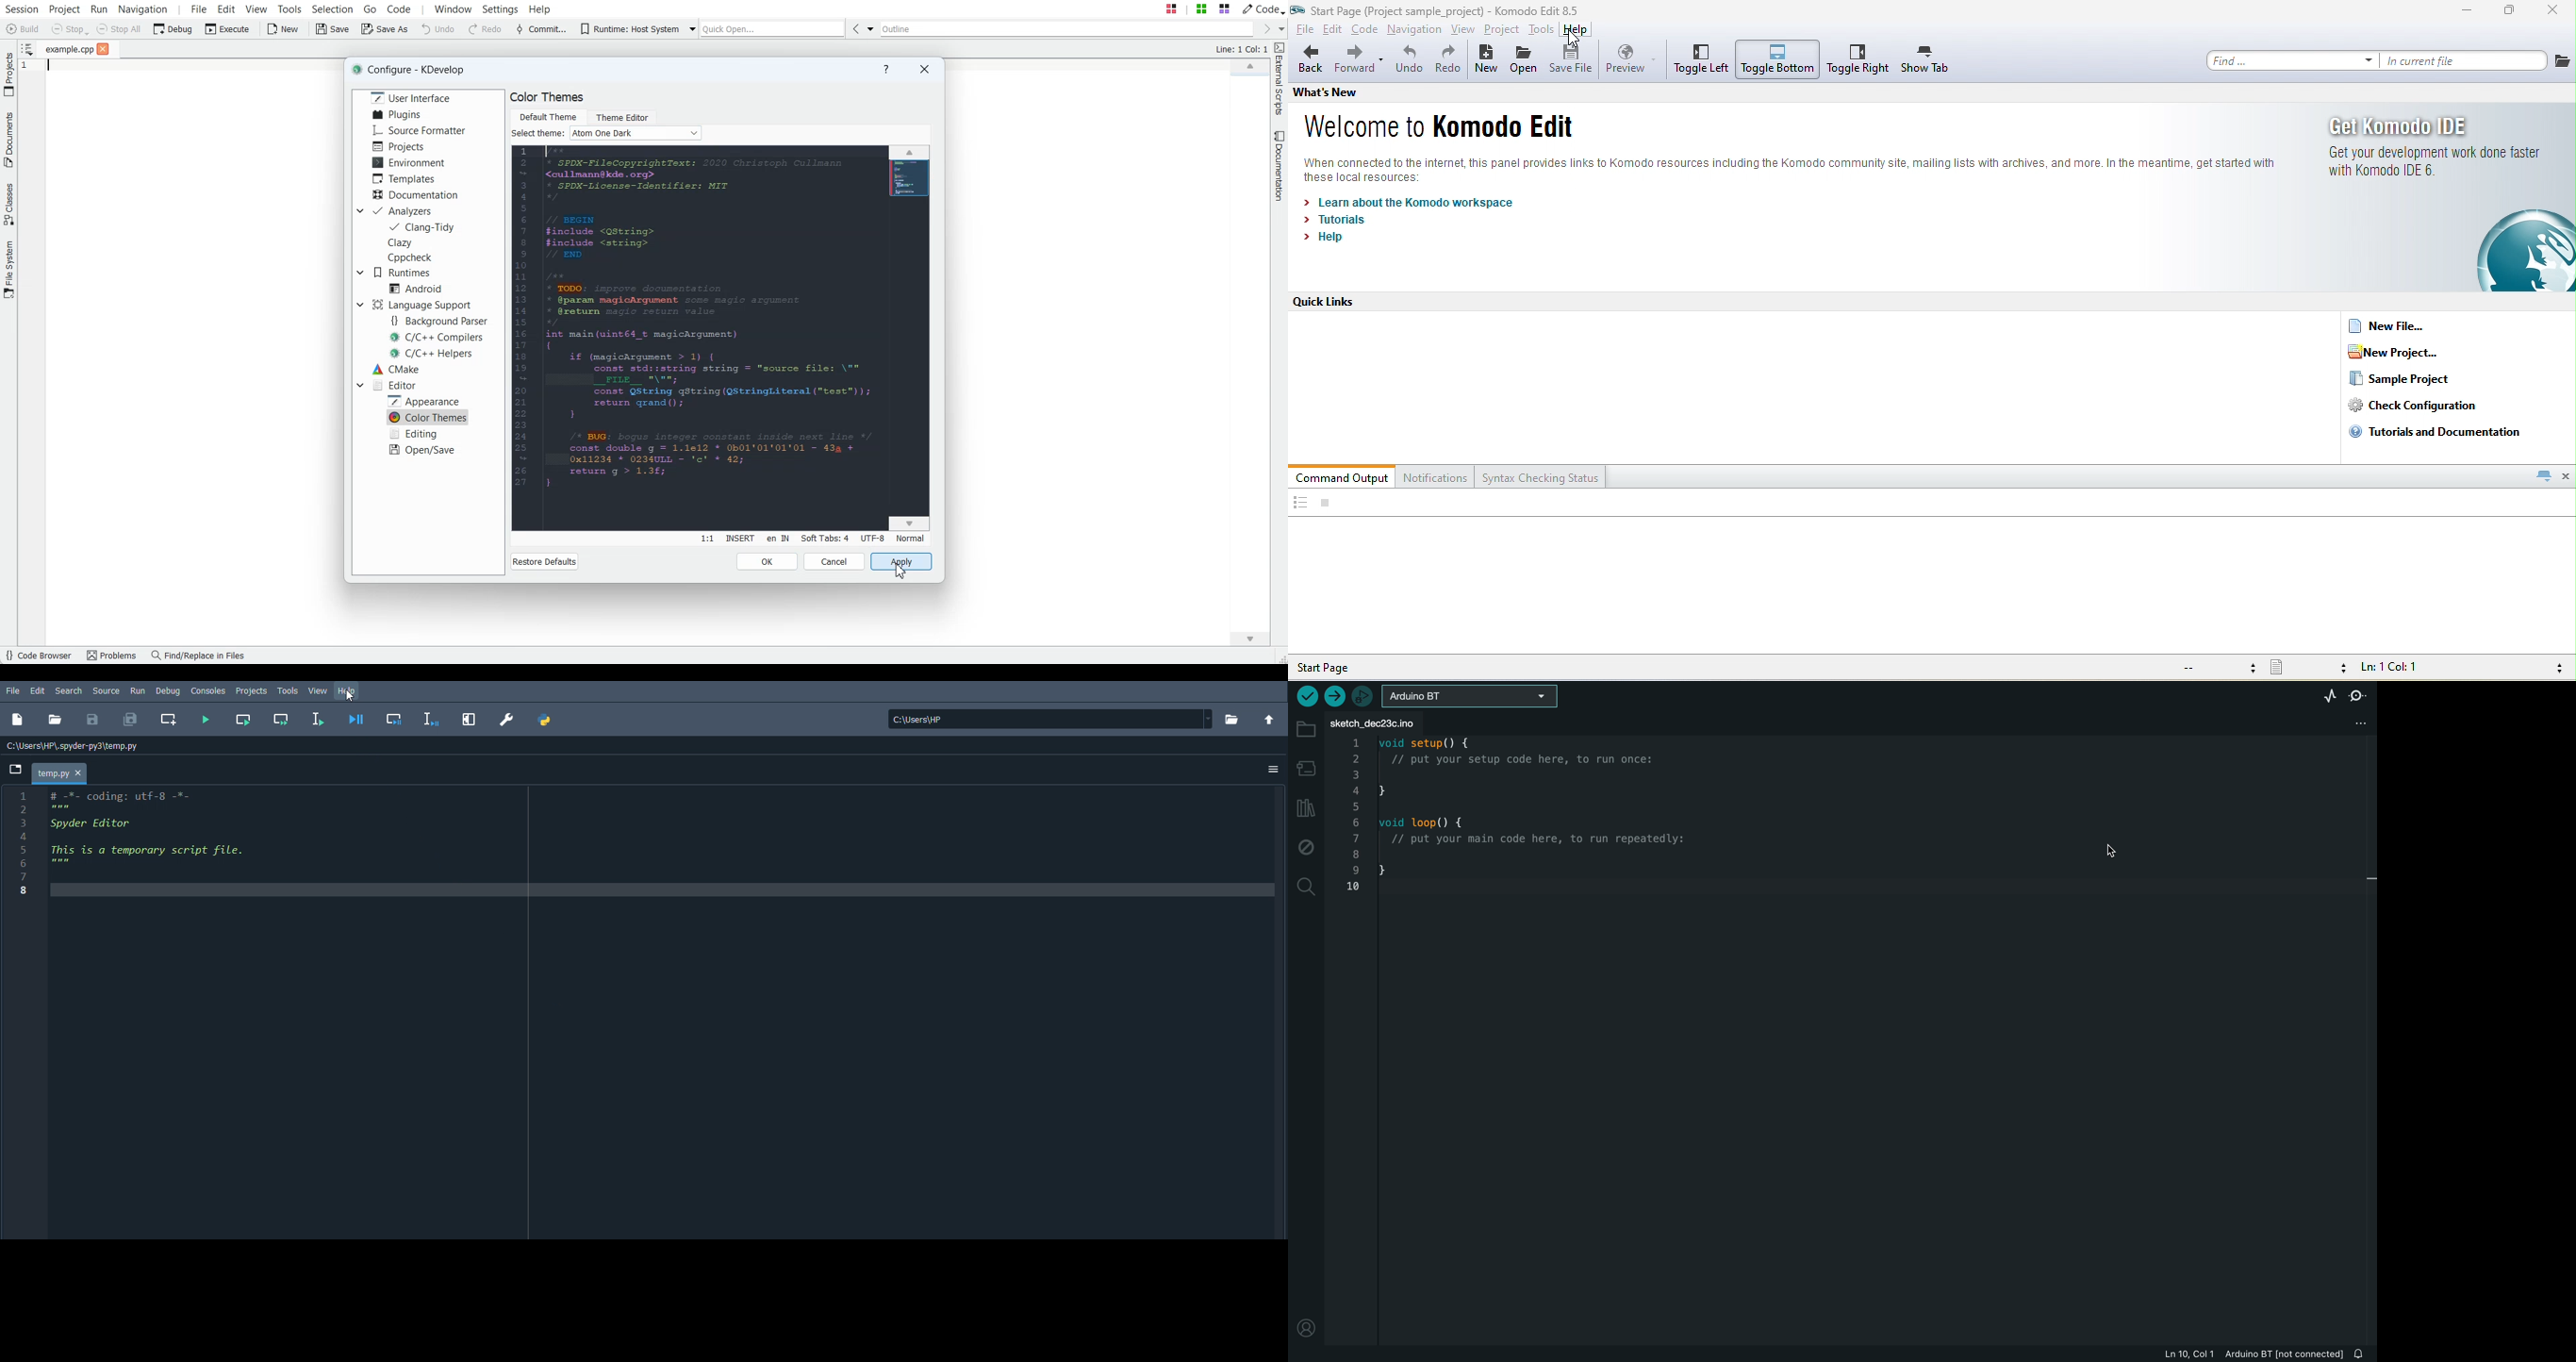  Describe the element at coordinates (360, 272) in the screenshot. I see `Drop Down box` at that location.